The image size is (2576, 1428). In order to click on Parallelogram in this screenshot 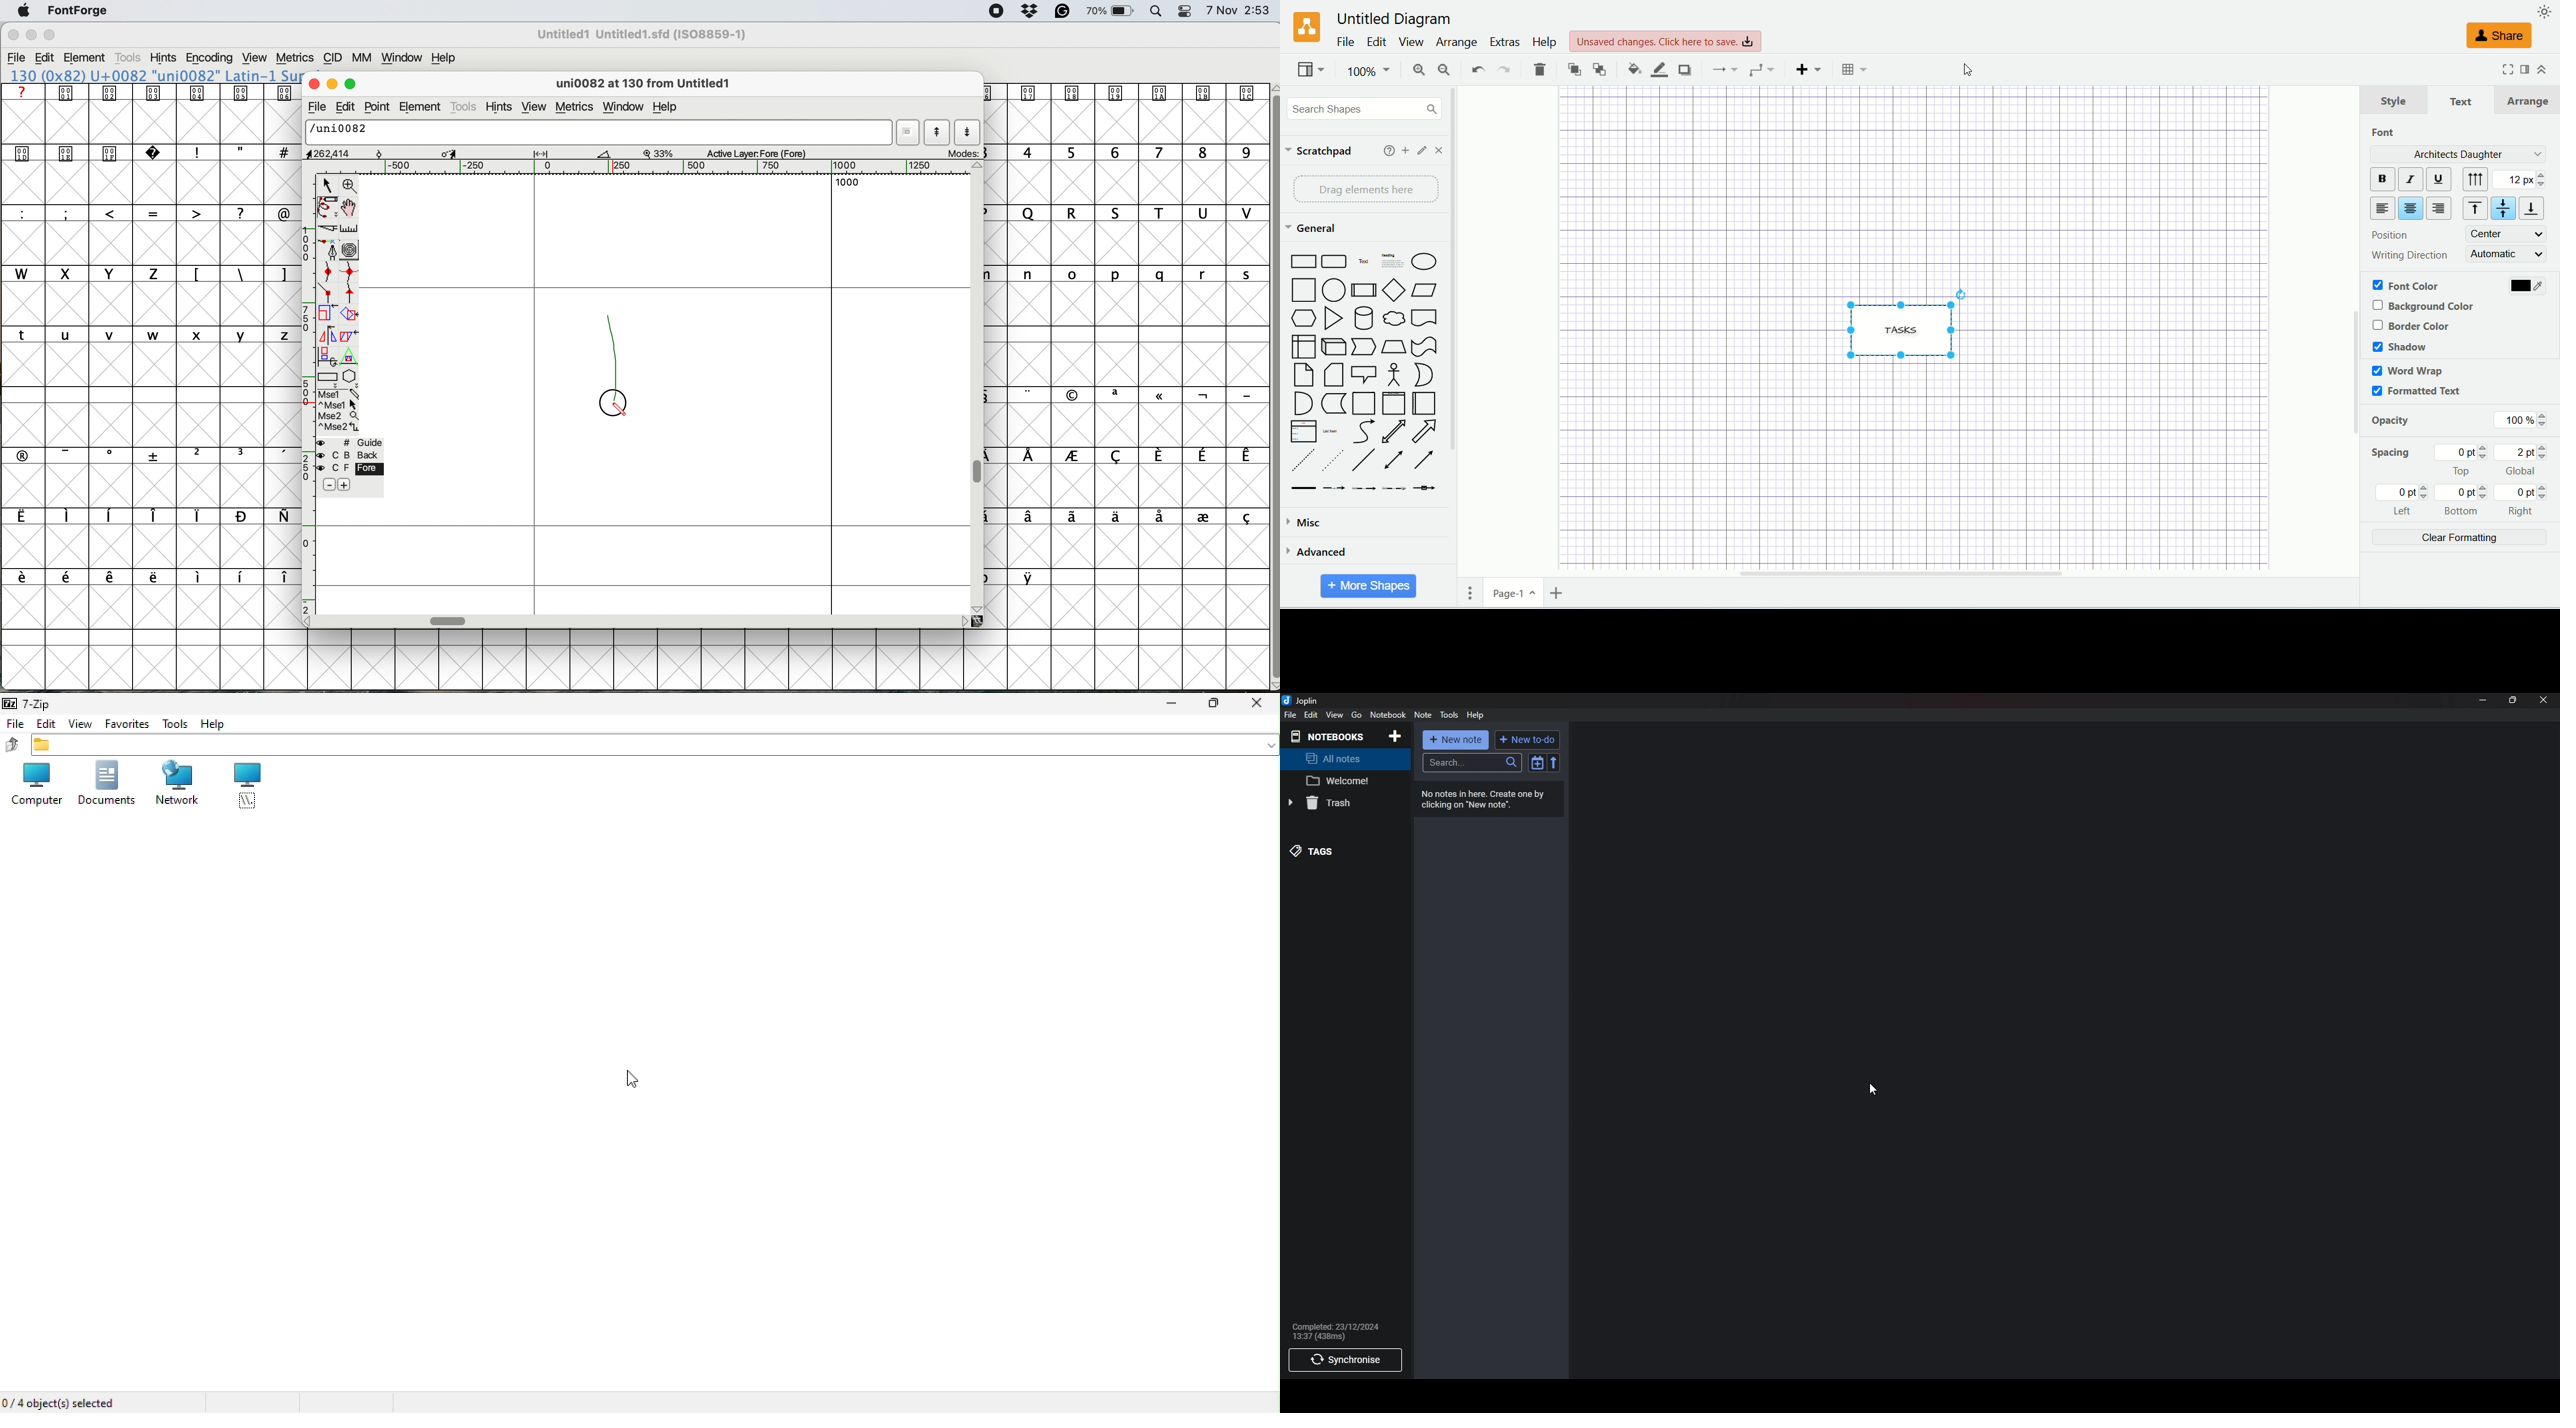, I will do `click(1425, 291)`.